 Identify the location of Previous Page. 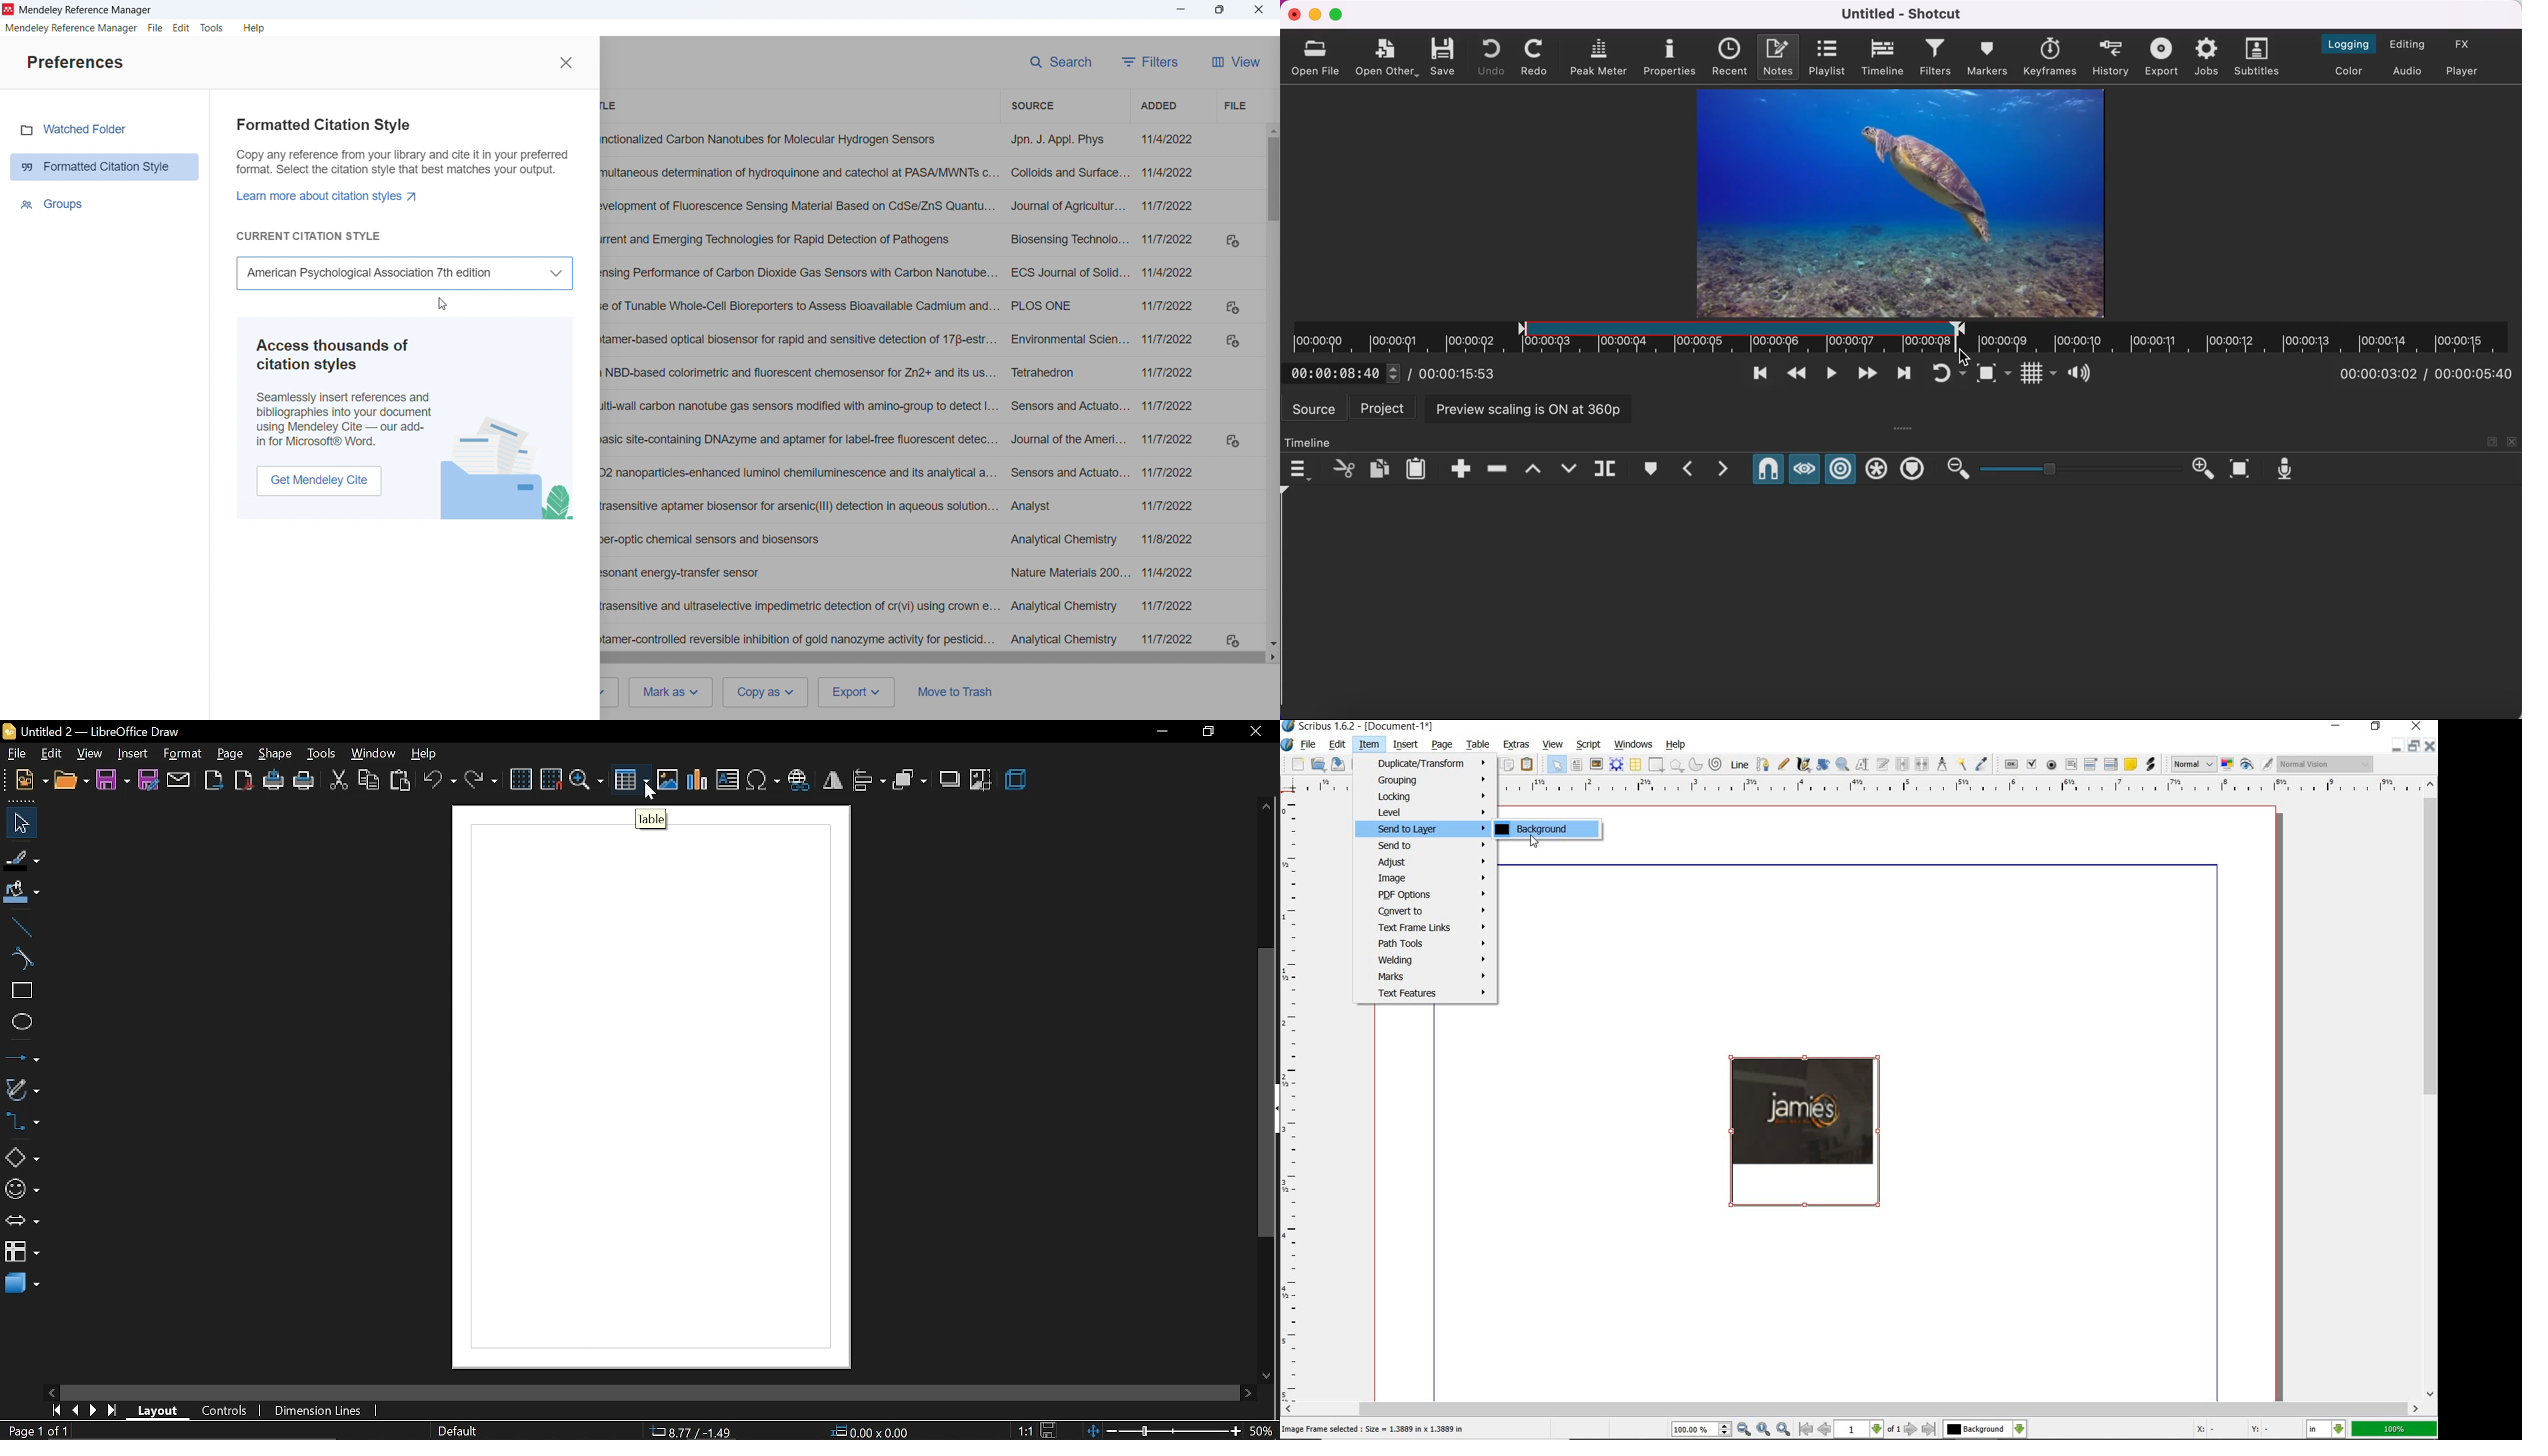
(1826, 1431).